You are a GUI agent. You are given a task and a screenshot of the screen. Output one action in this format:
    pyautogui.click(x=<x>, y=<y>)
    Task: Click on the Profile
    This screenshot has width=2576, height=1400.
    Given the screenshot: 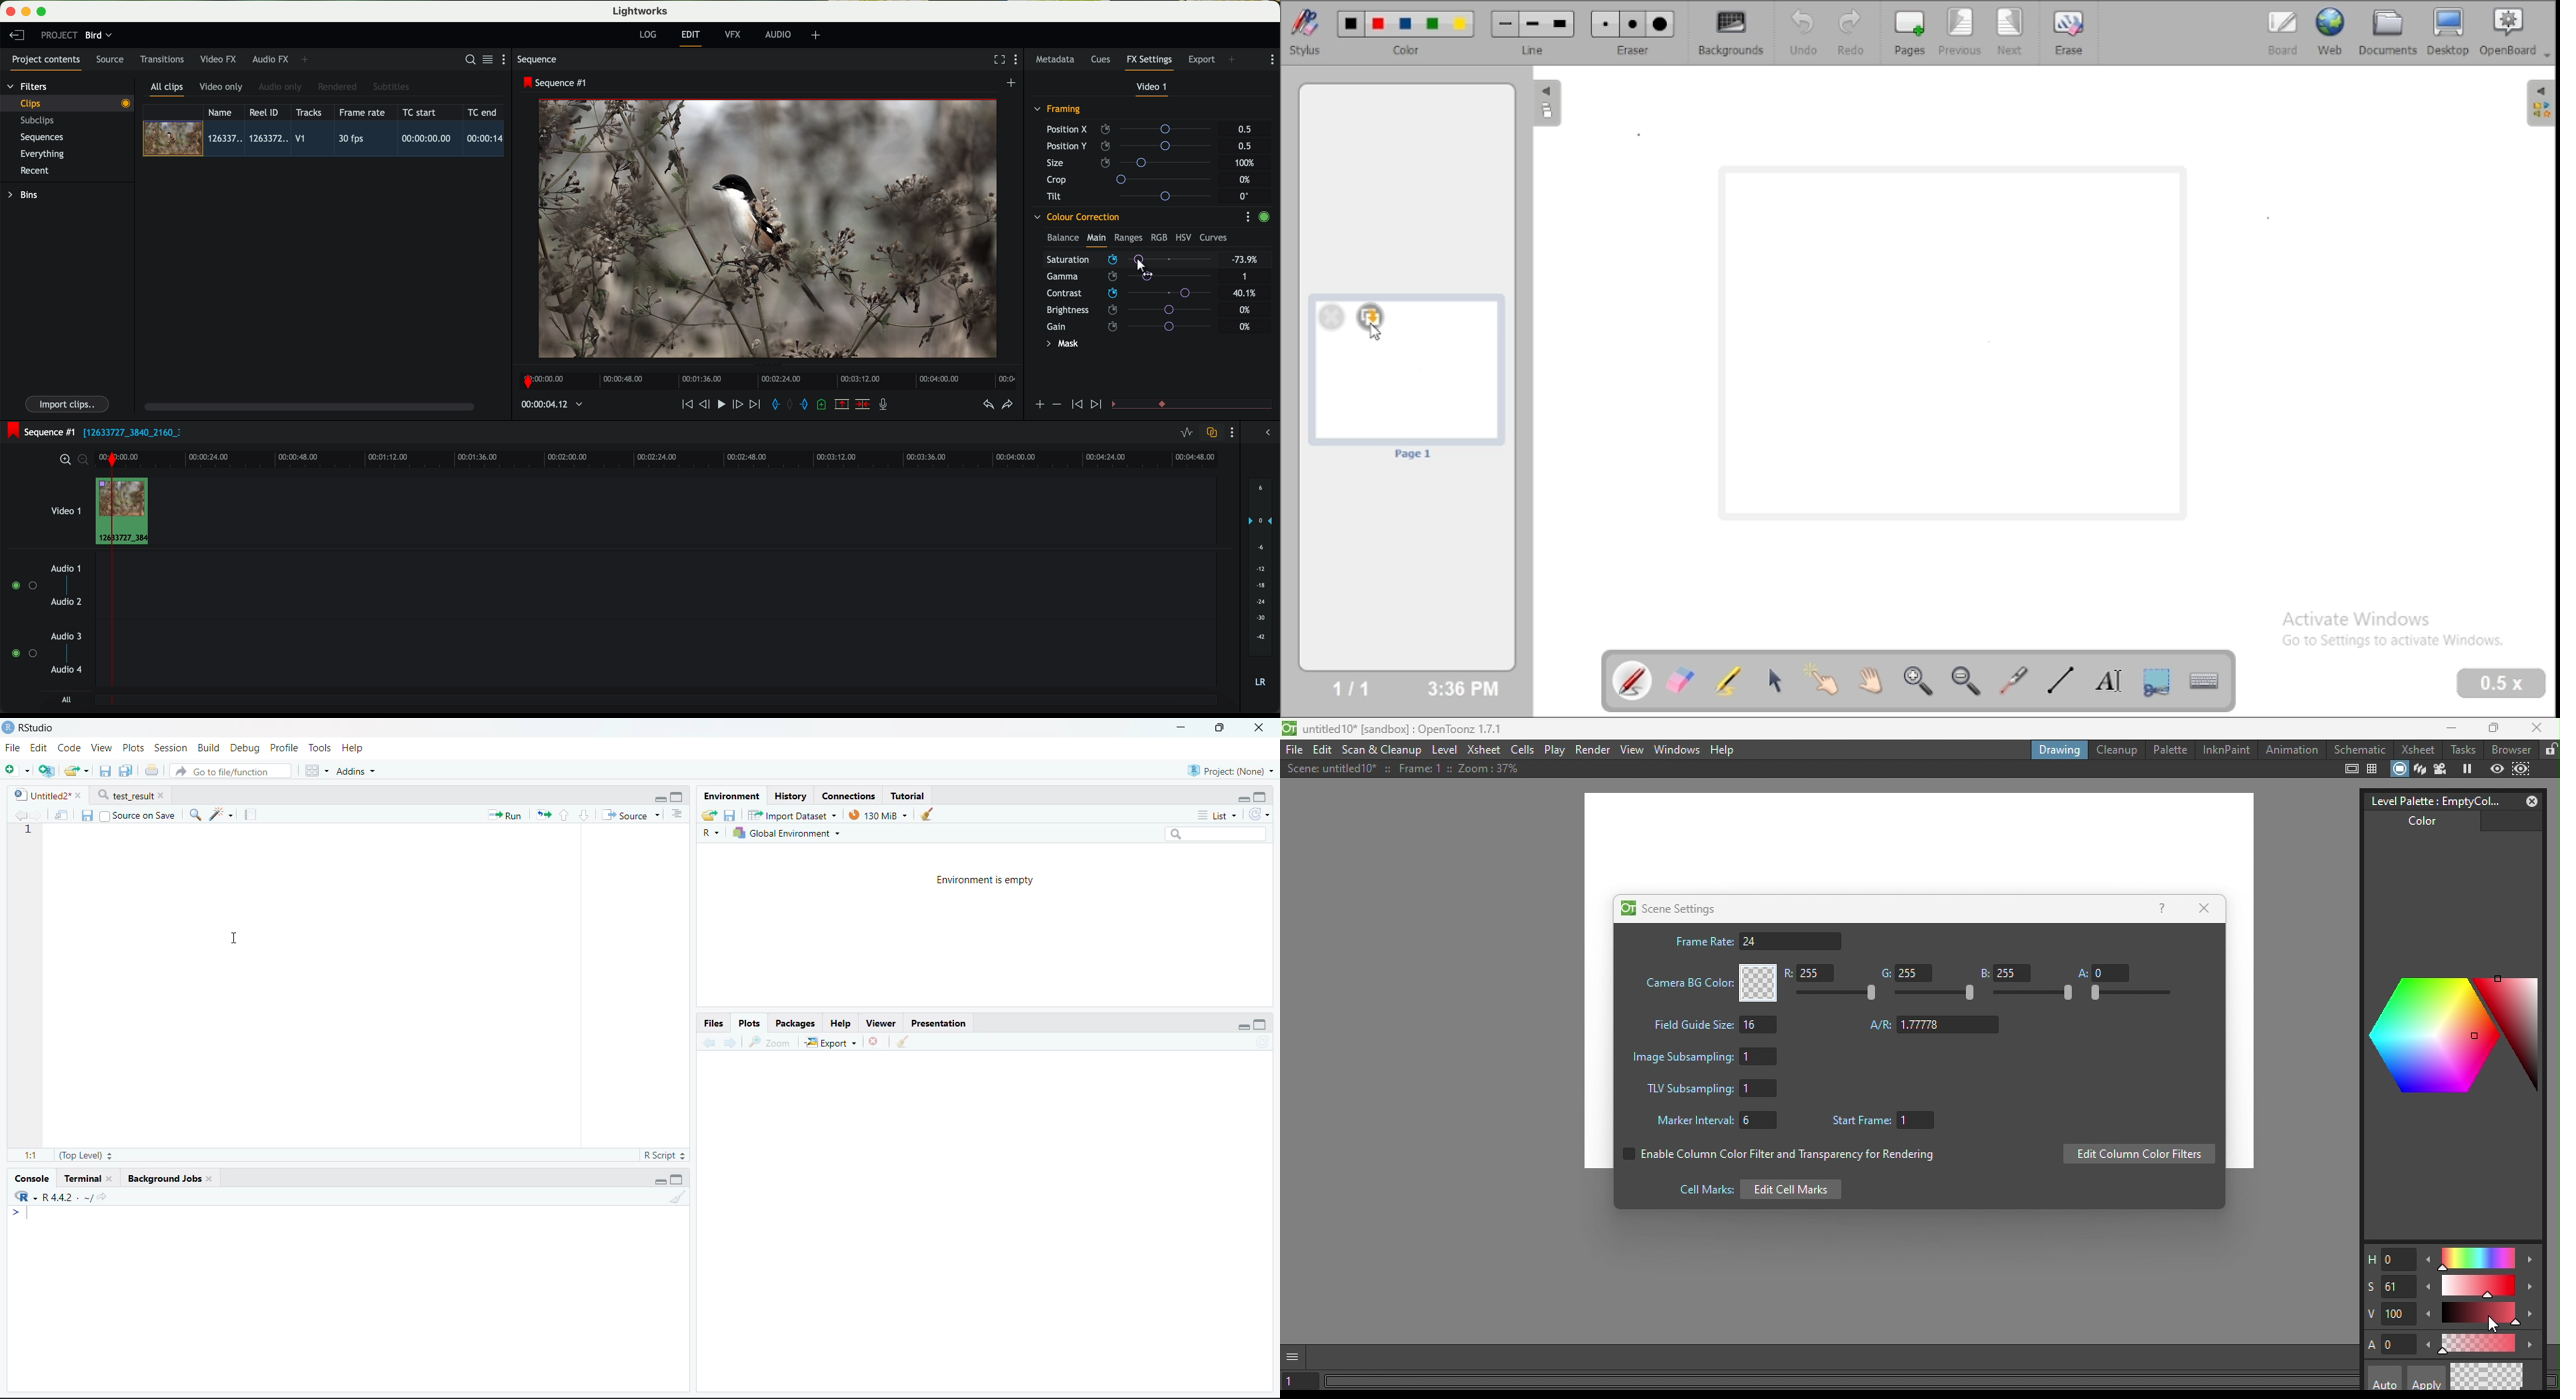 What is the action you would take?
    pyautogui.click(x=286, y=747)
    